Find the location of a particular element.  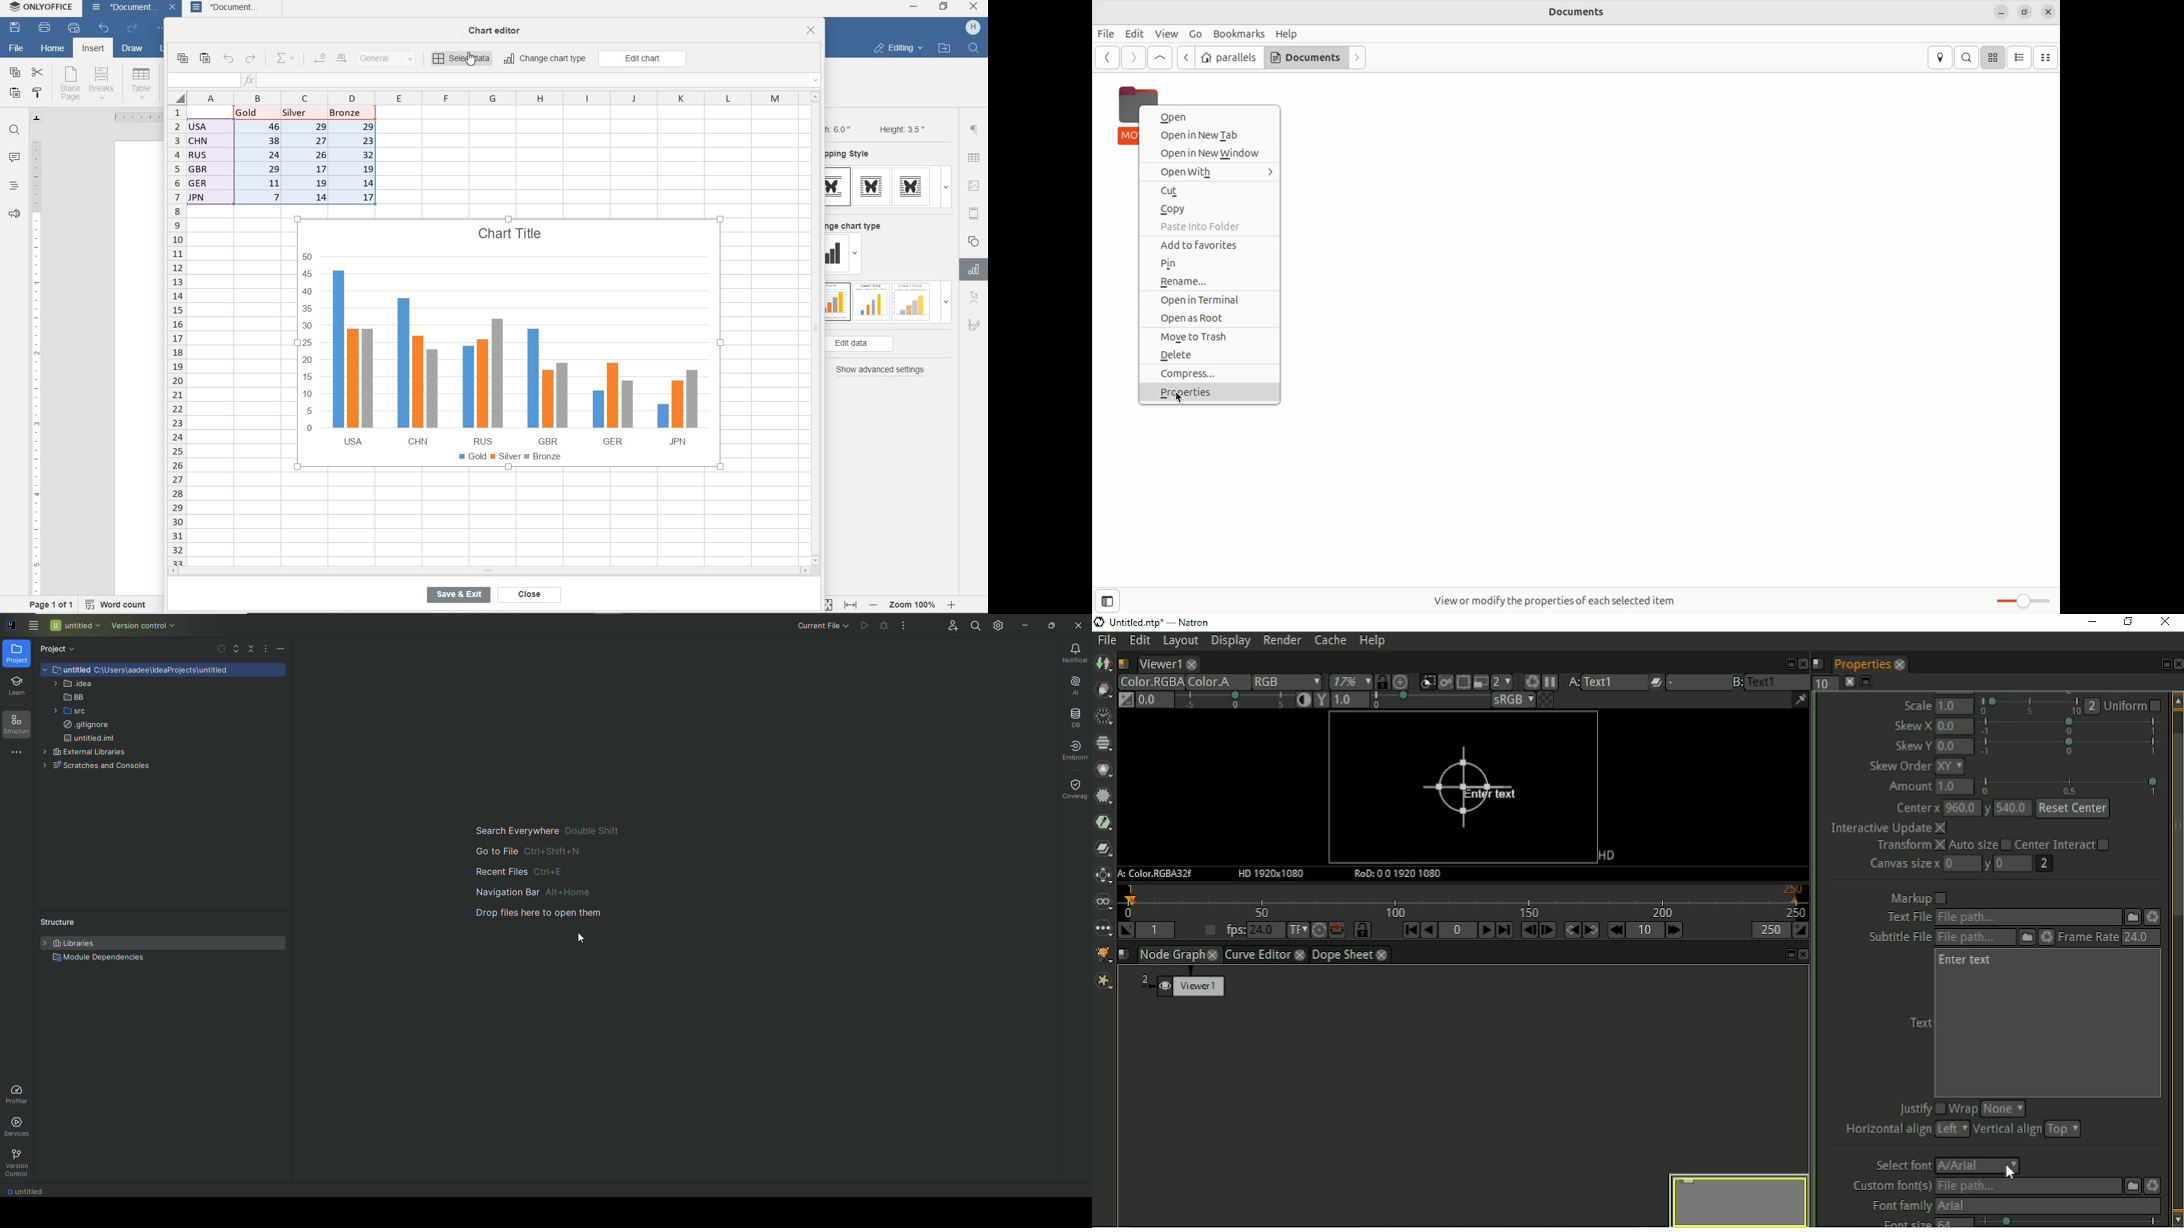

Forward is located at coordinates (1359, 58).